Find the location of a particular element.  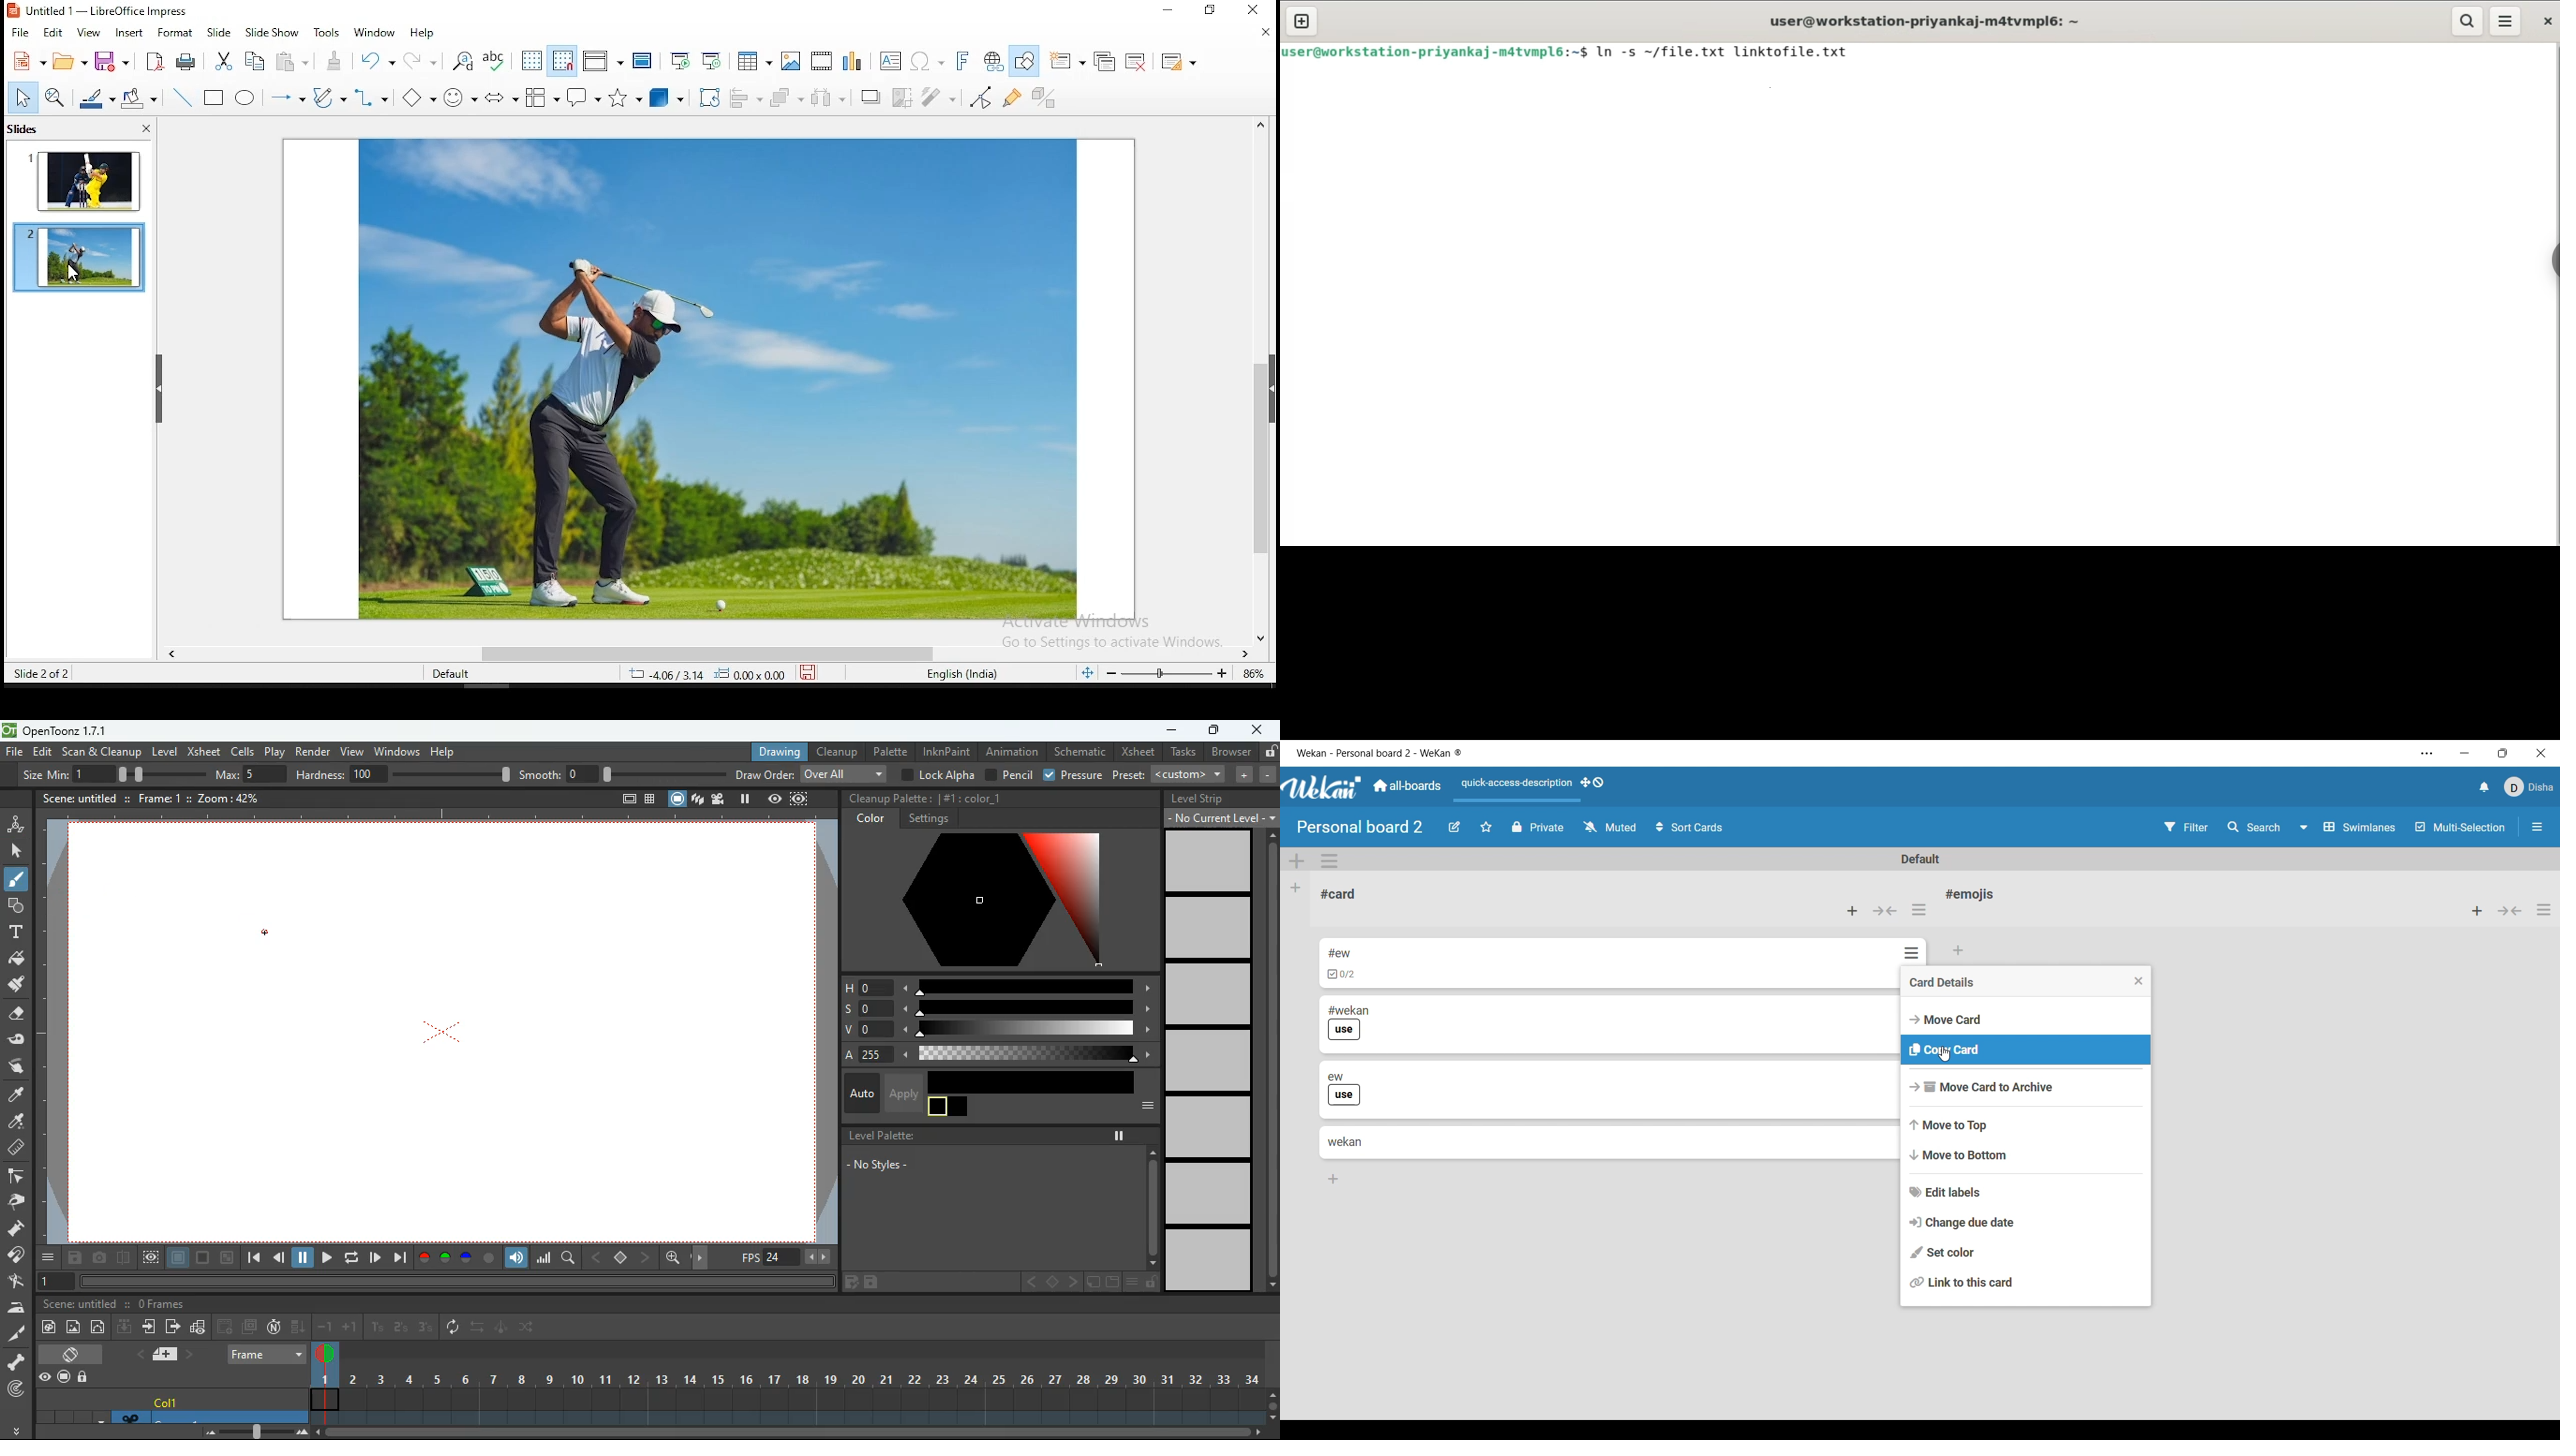

redo is located at coordinates (421, 62).